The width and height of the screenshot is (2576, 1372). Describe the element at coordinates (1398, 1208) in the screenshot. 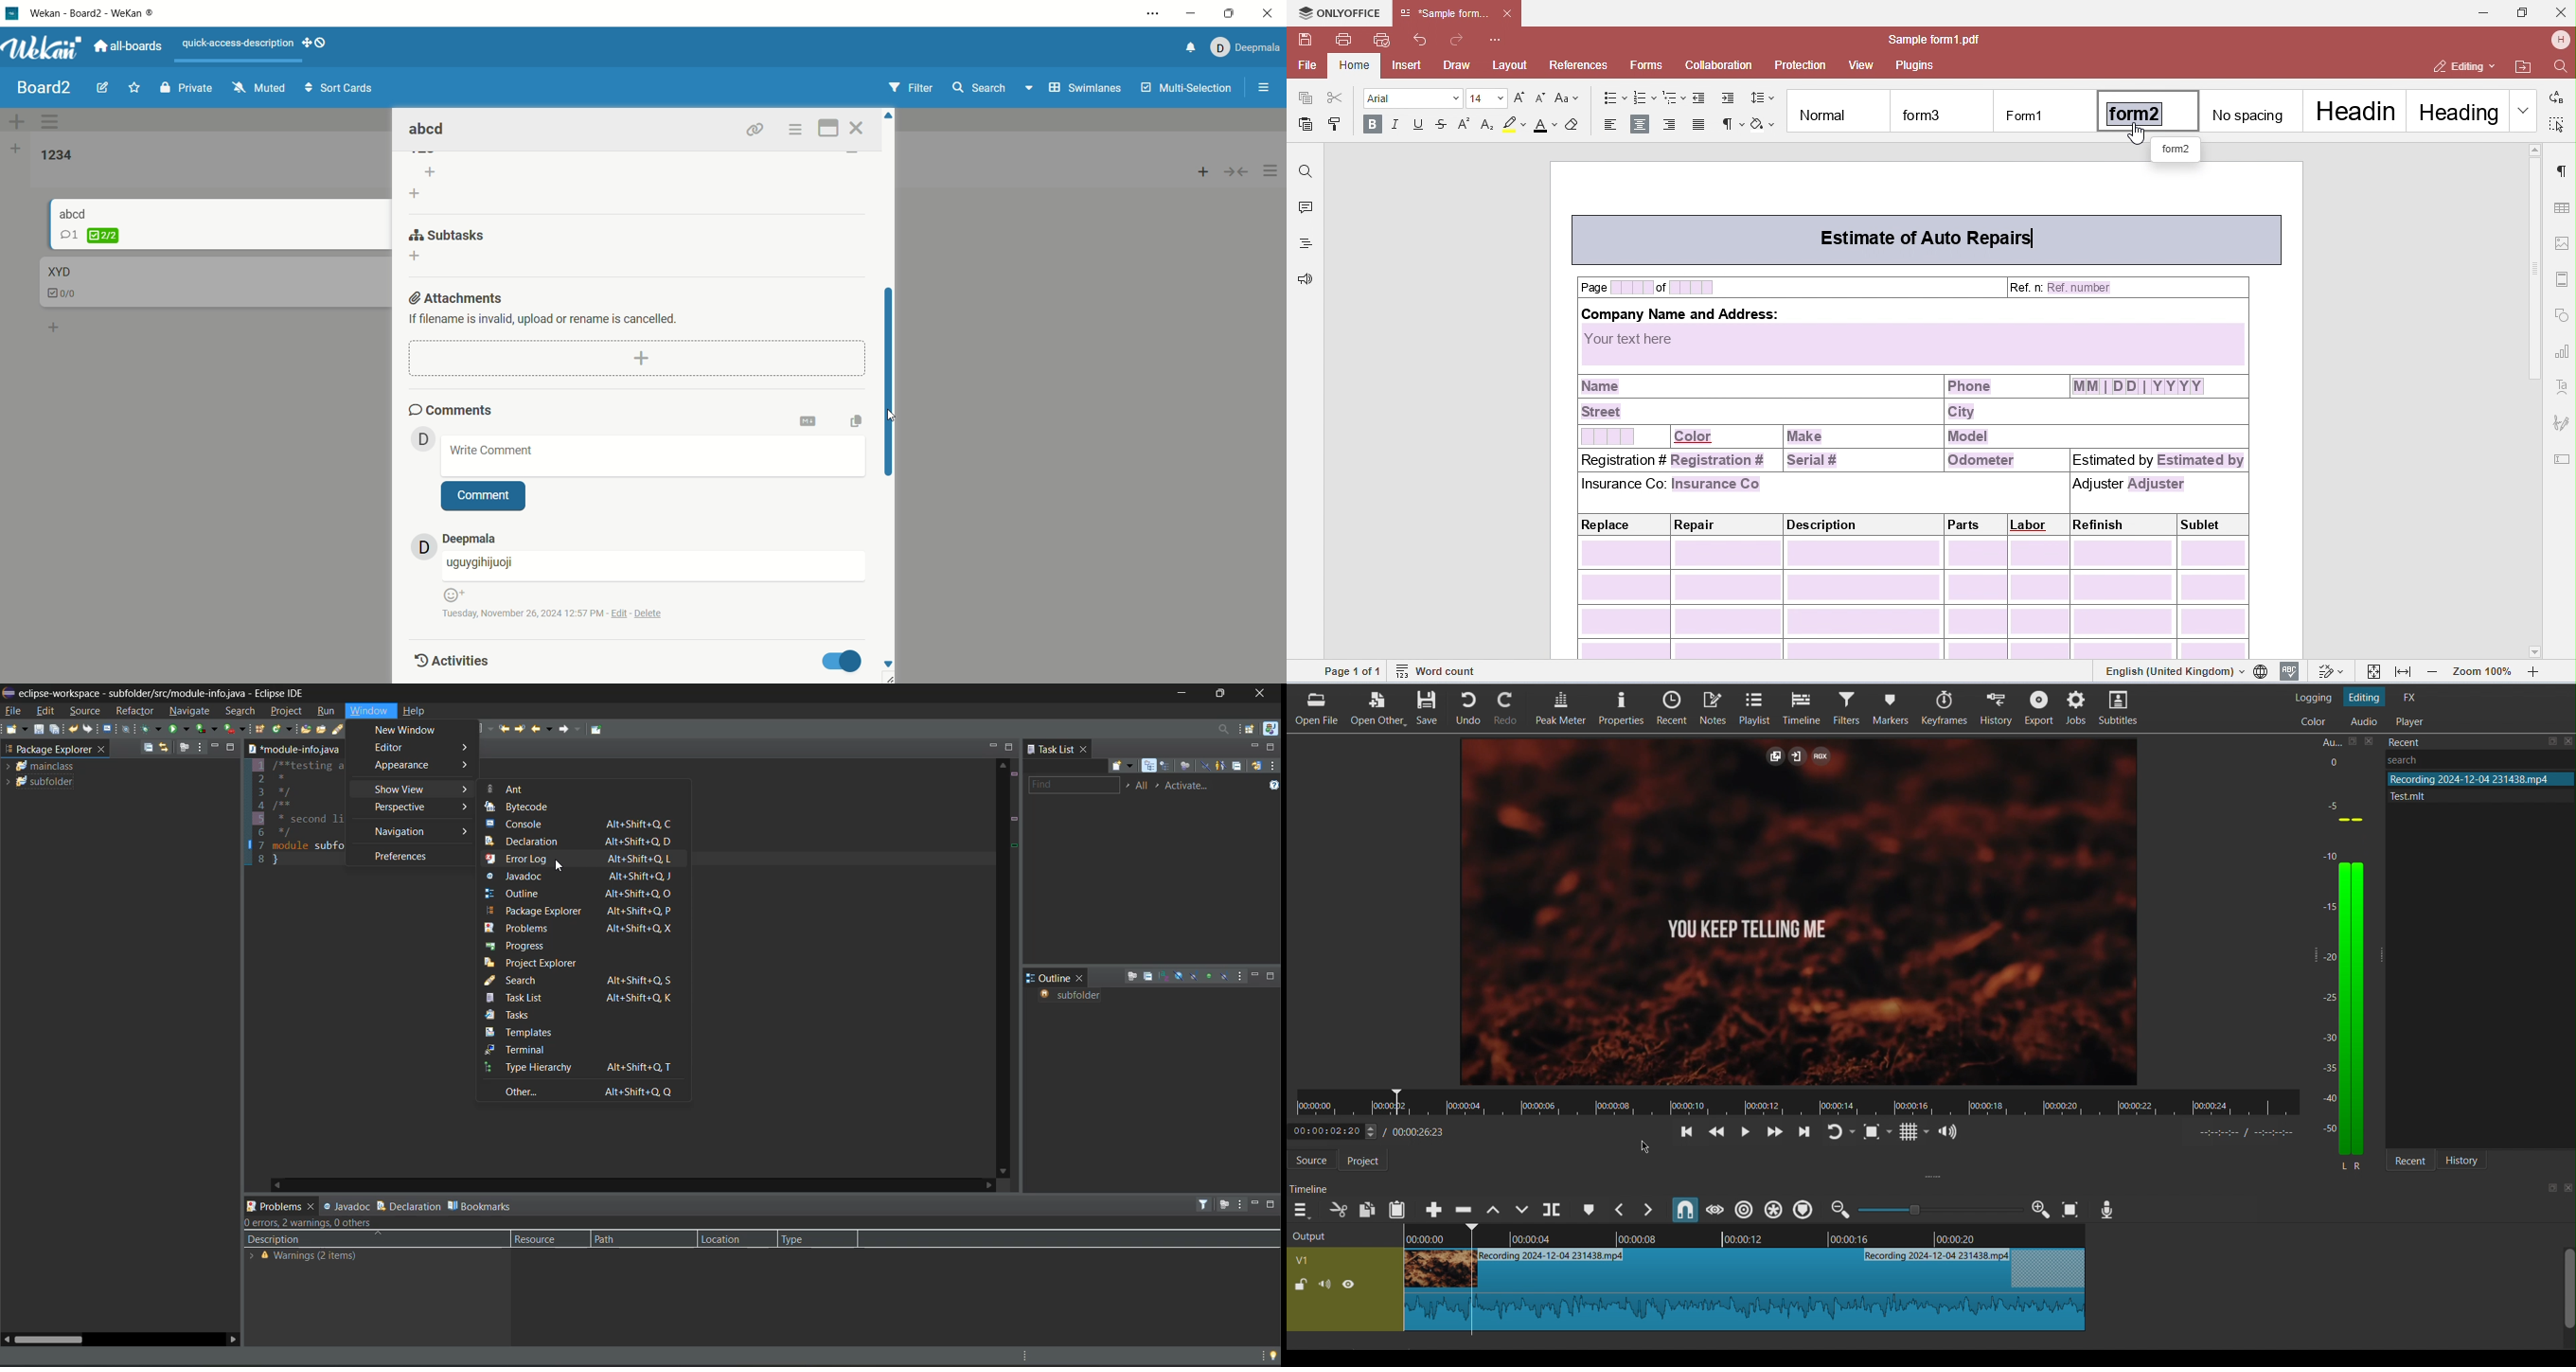

I see `Paste` at that location.